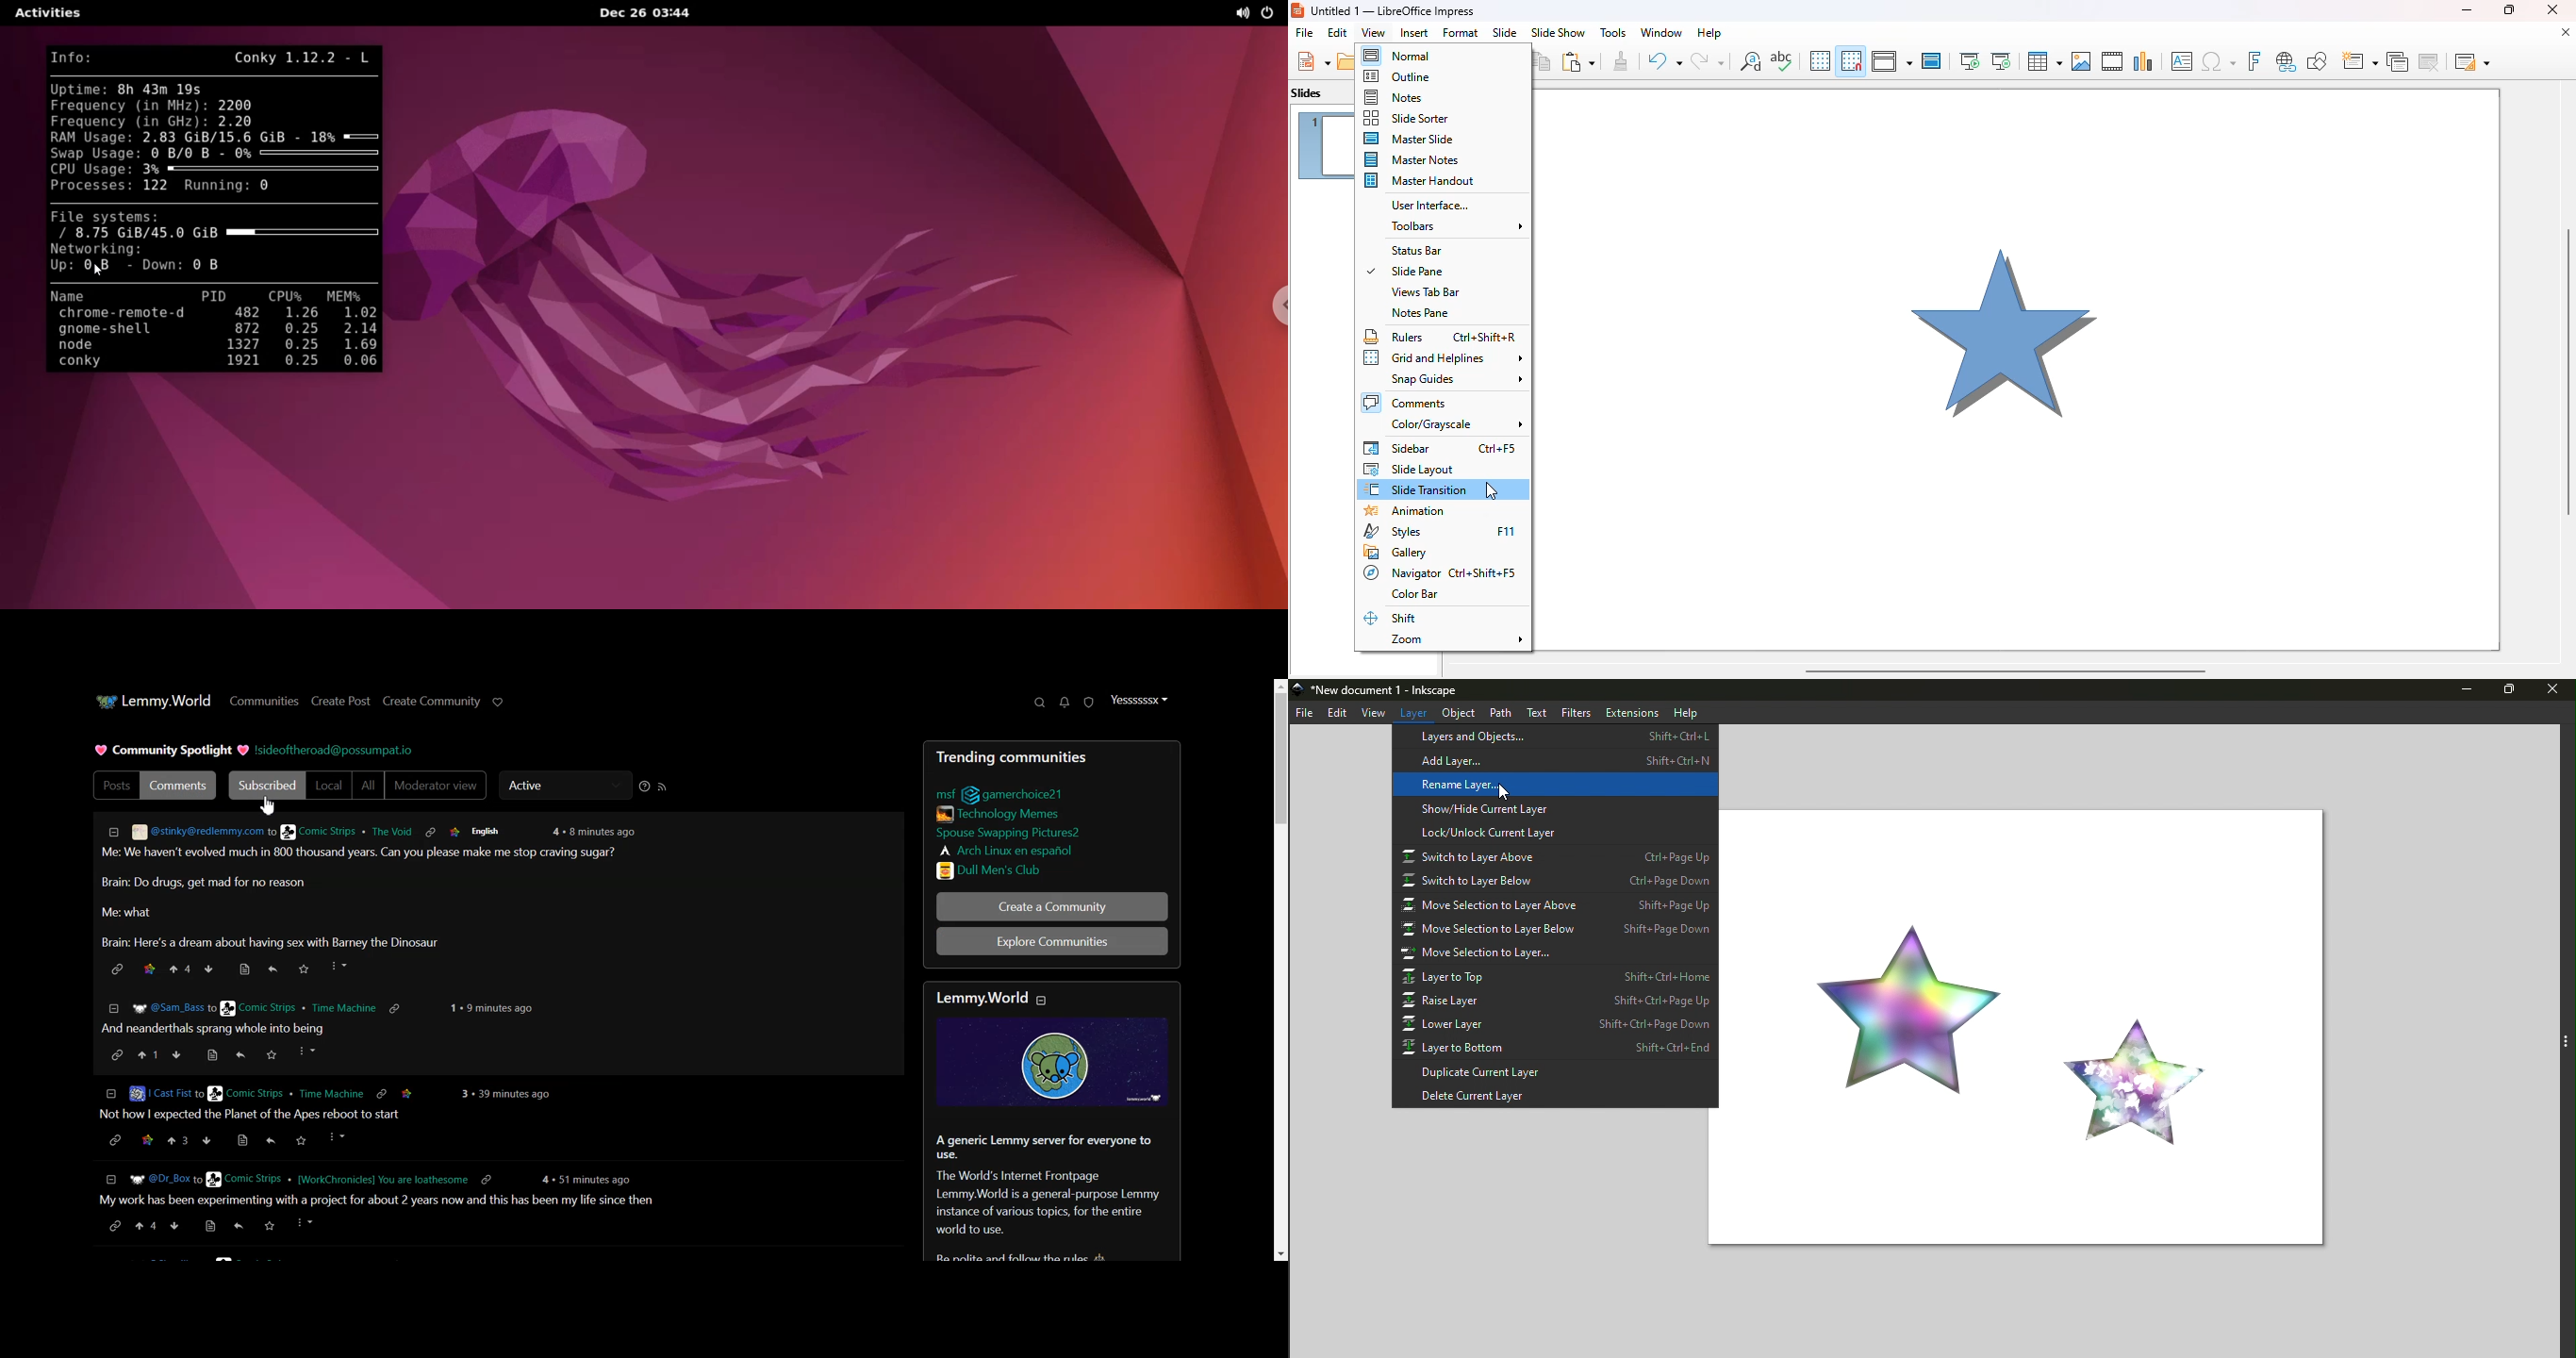 This screenshot has height=1372, width=2576. I want to click on upvote, so click(146, 1055).